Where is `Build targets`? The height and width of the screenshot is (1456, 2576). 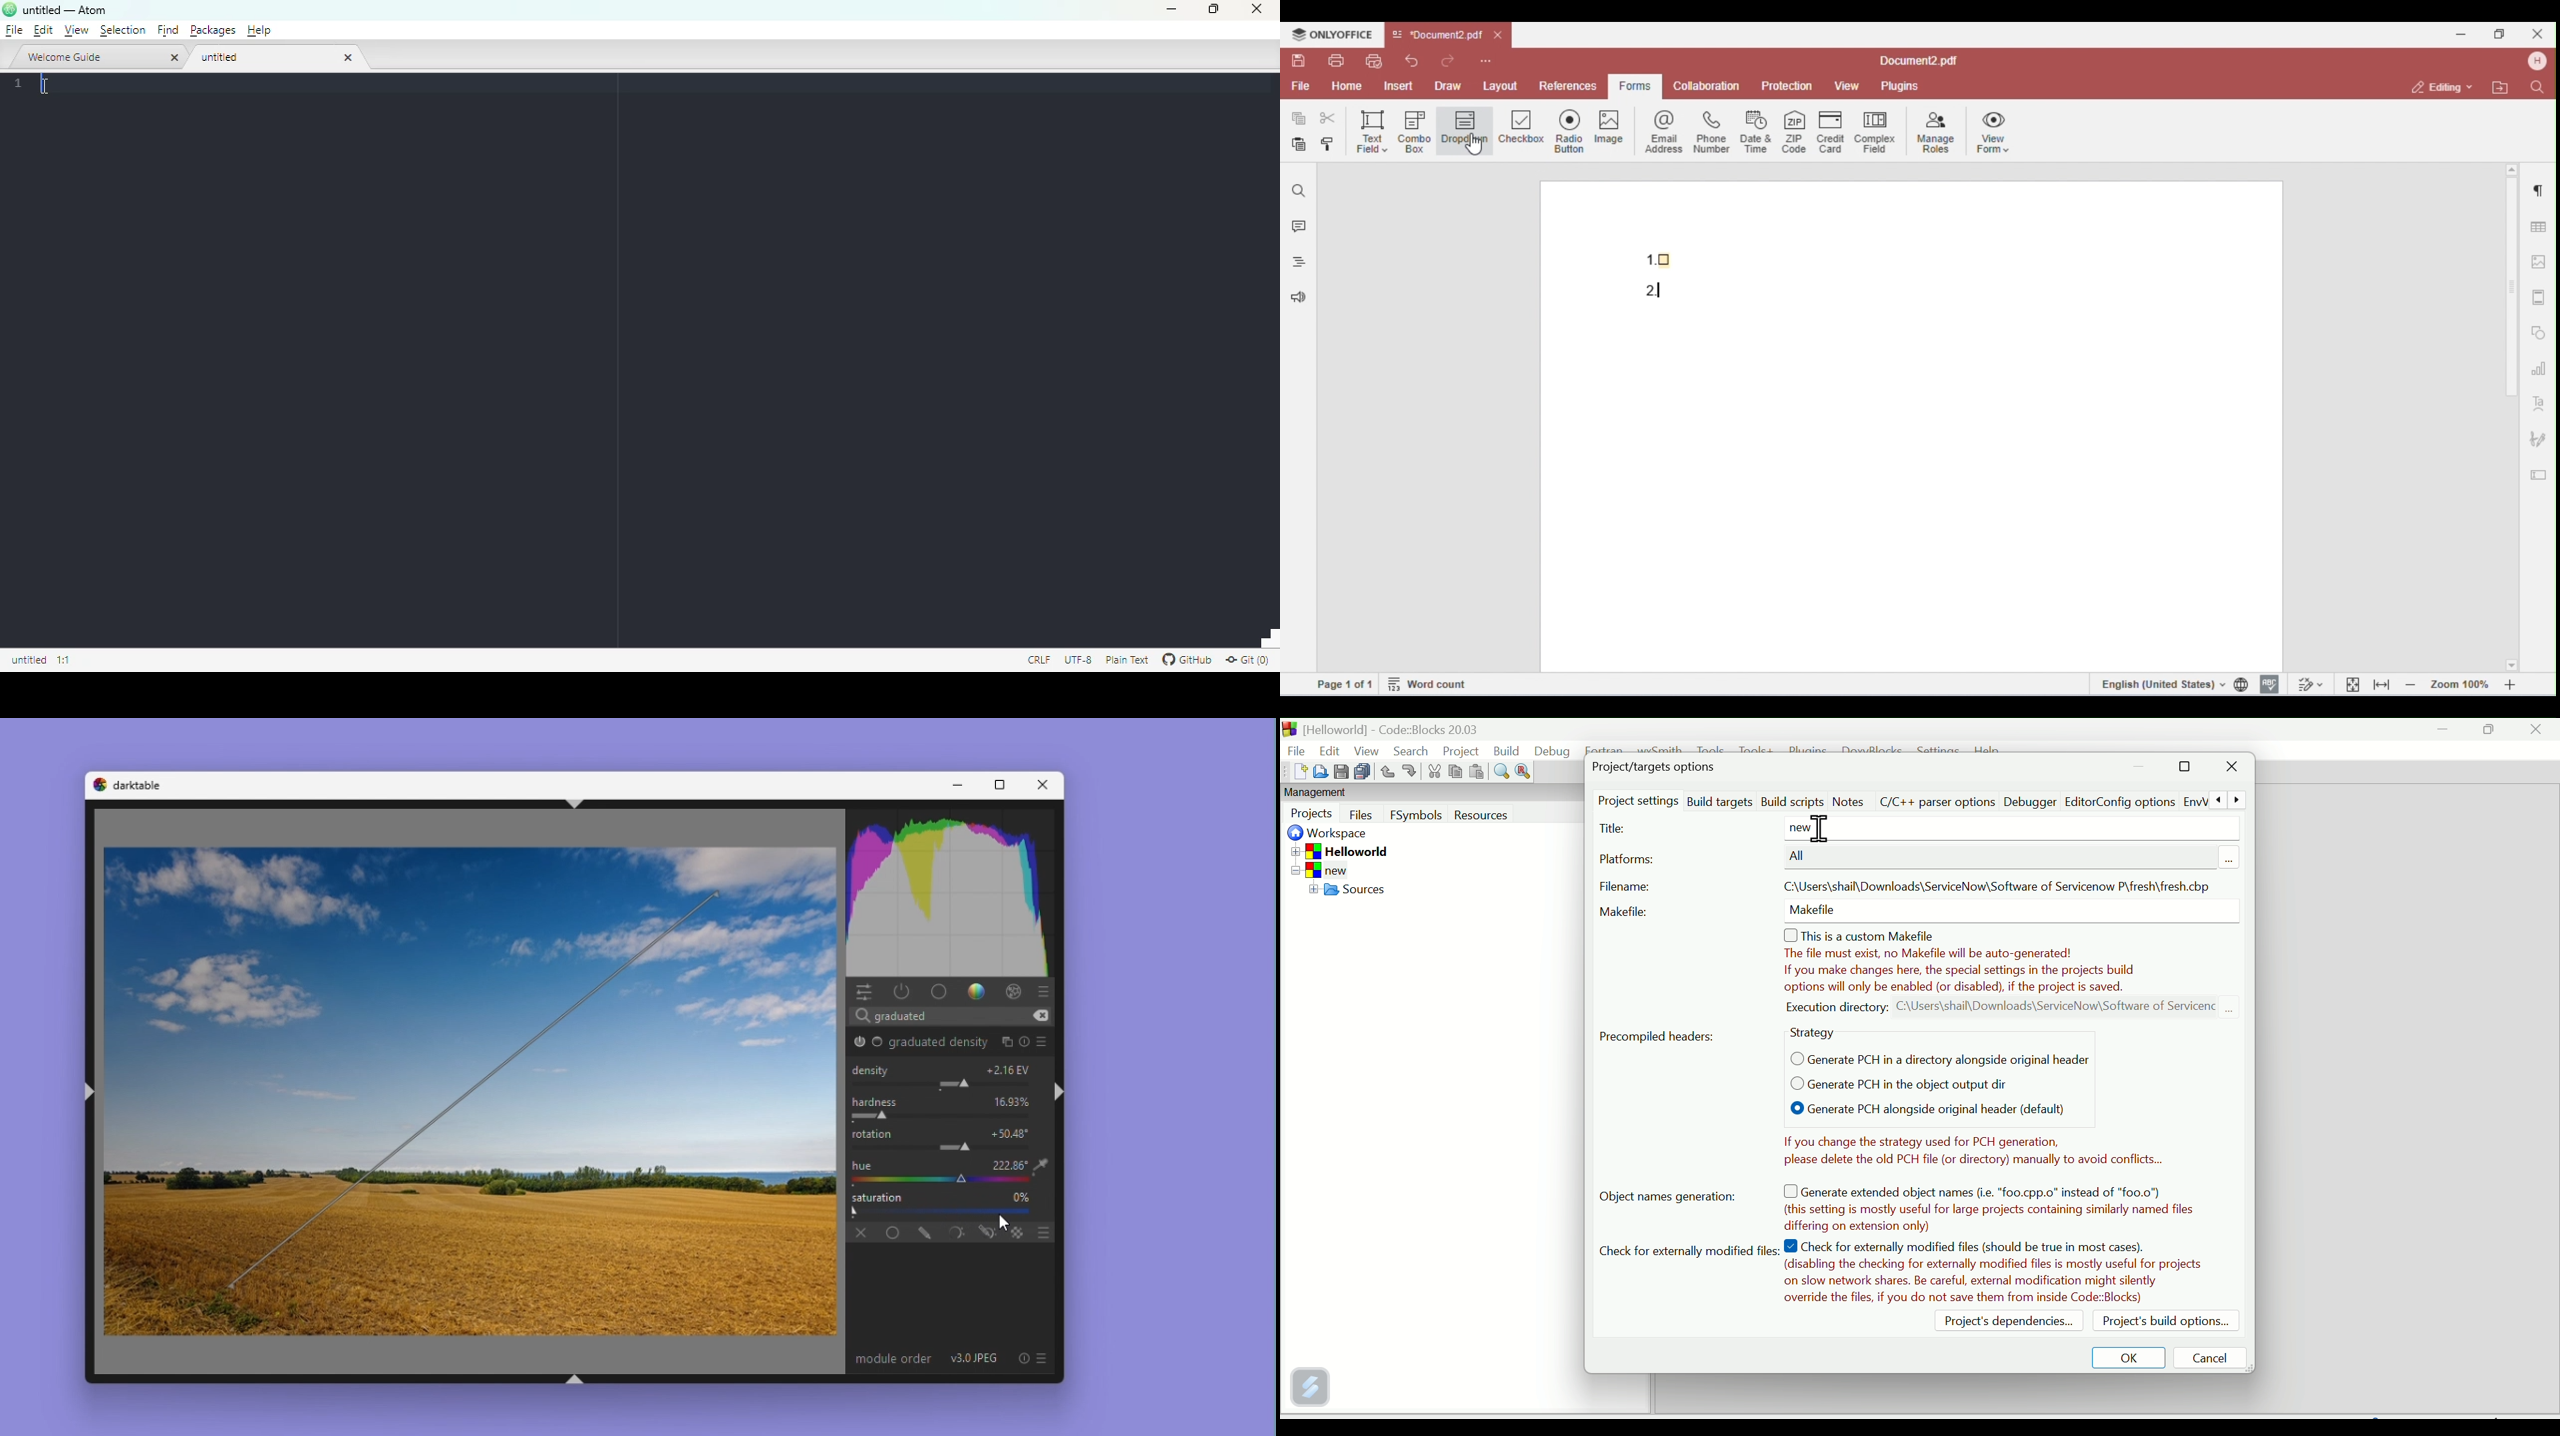 Build targets is located at coordinates (1720, 799).